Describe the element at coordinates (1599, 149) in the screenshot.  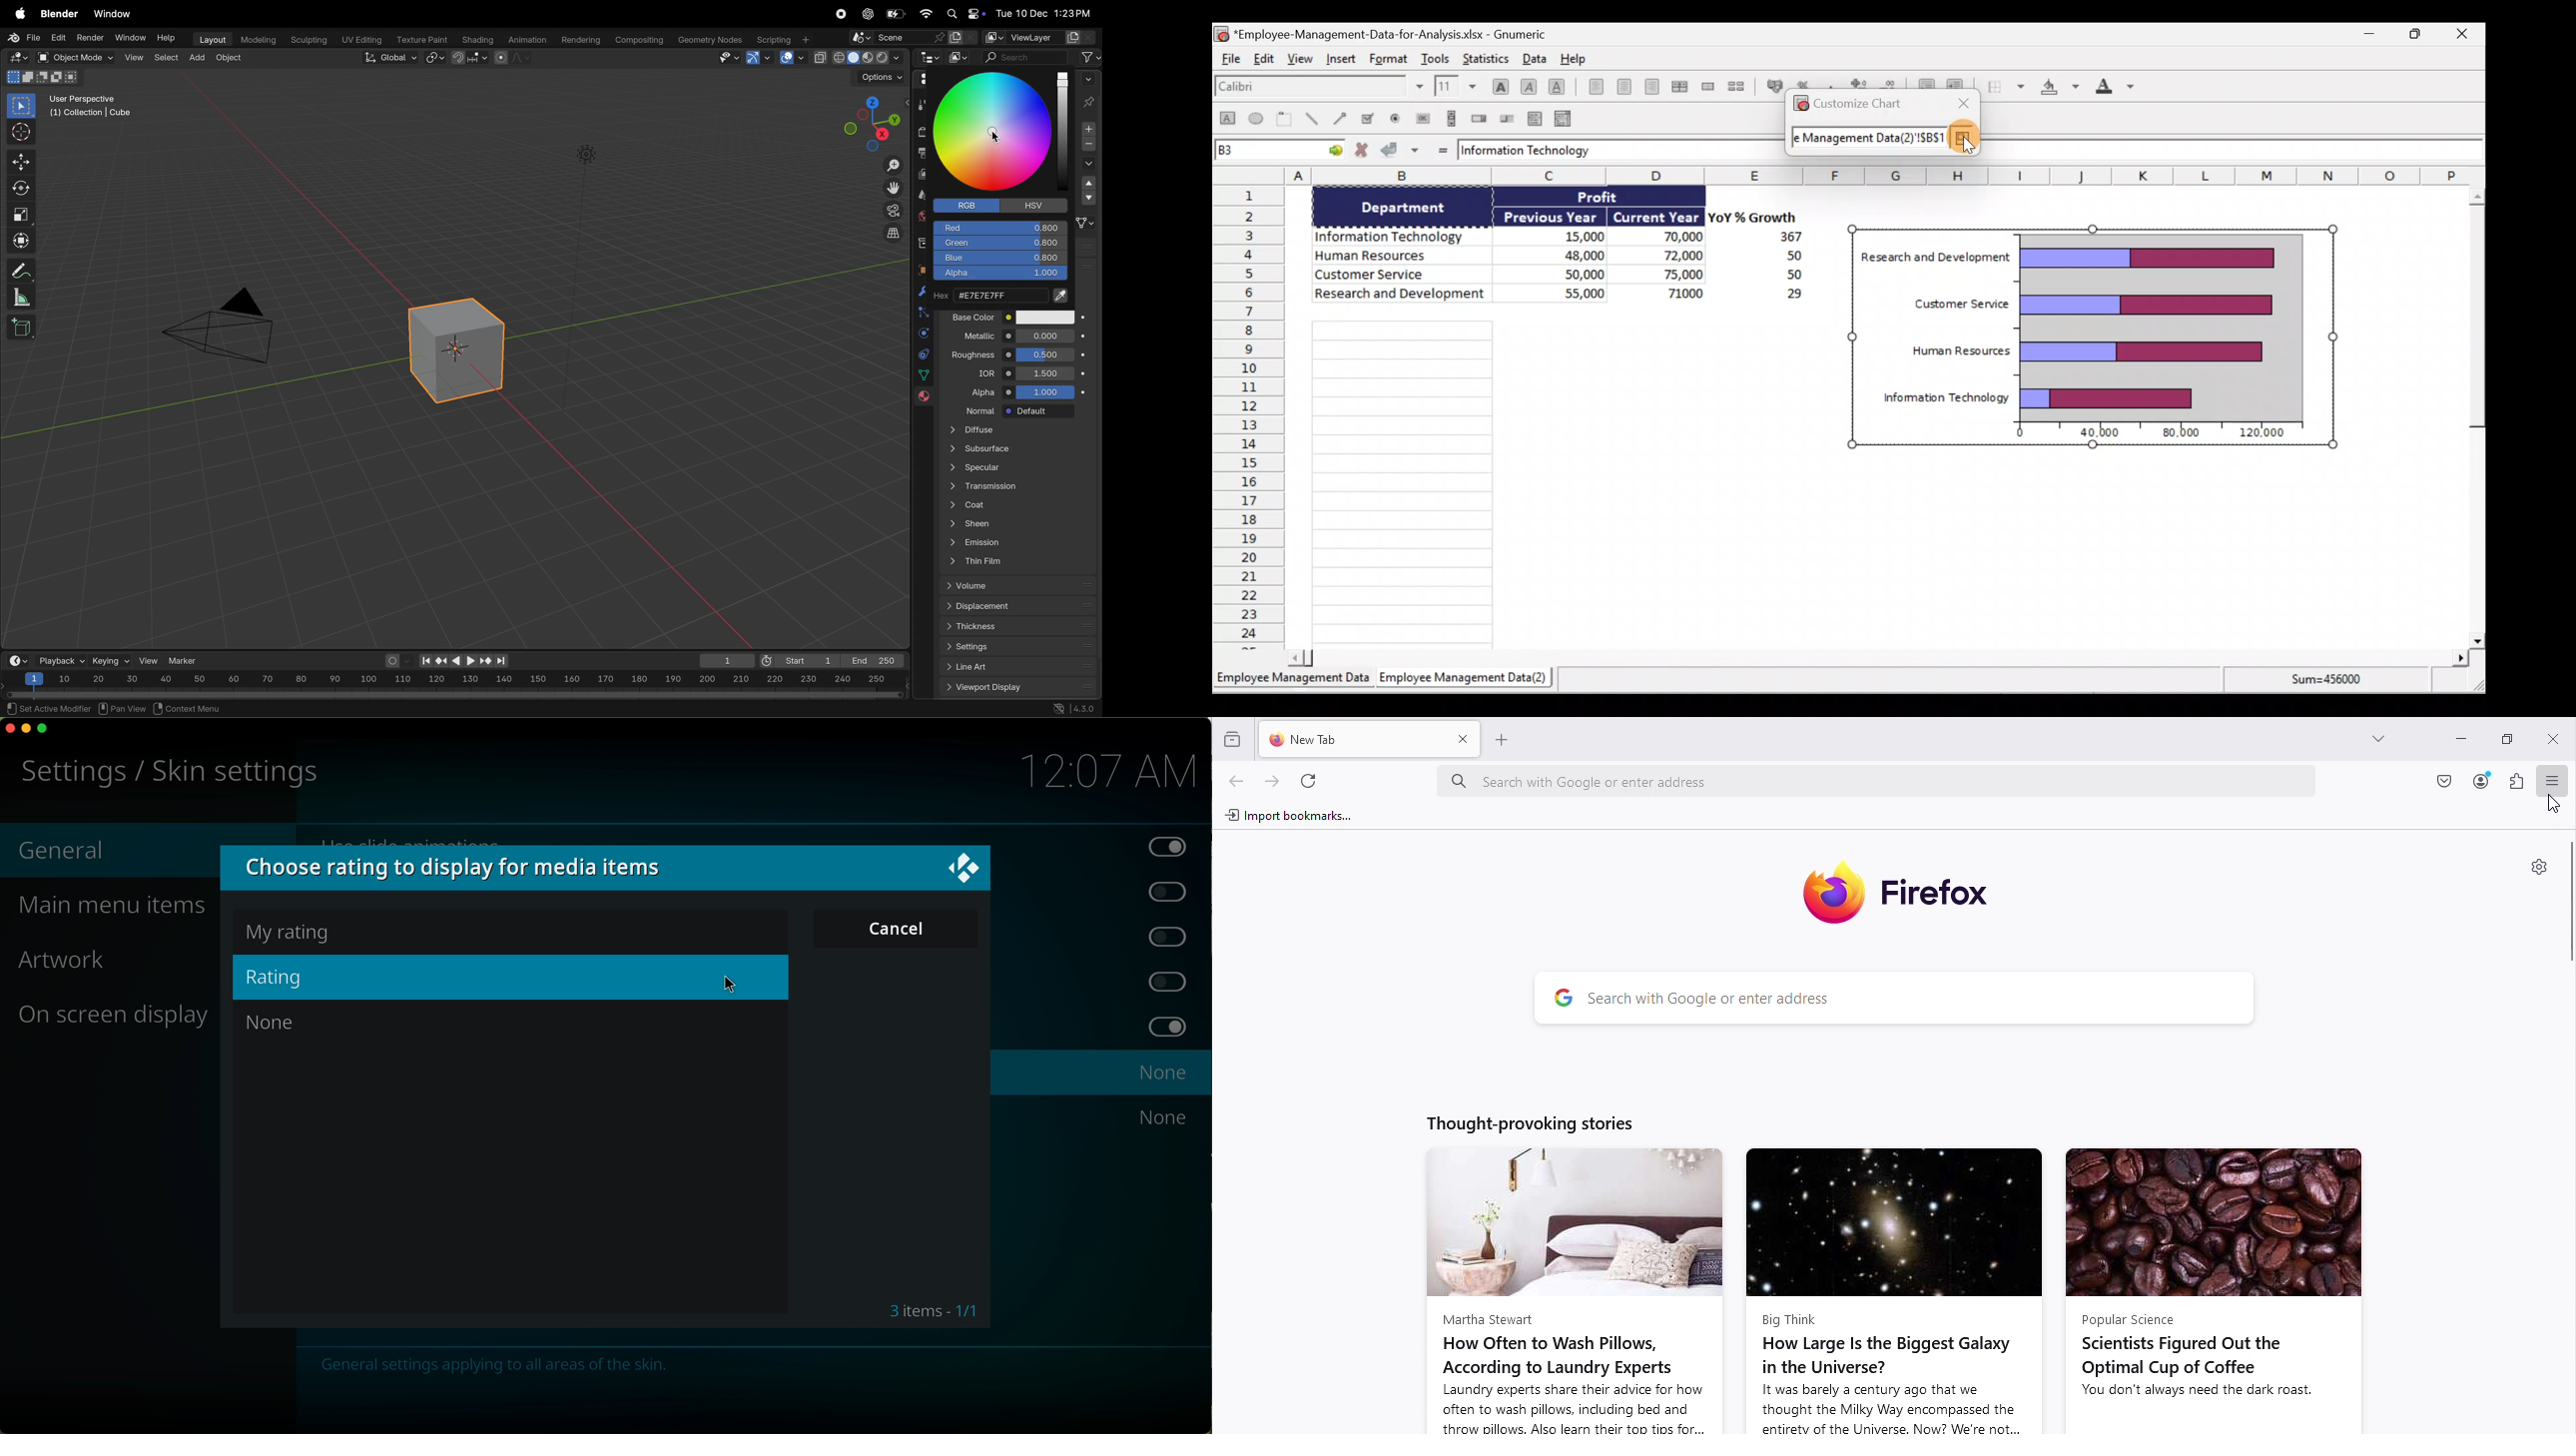
I see `formula bar` at that location.